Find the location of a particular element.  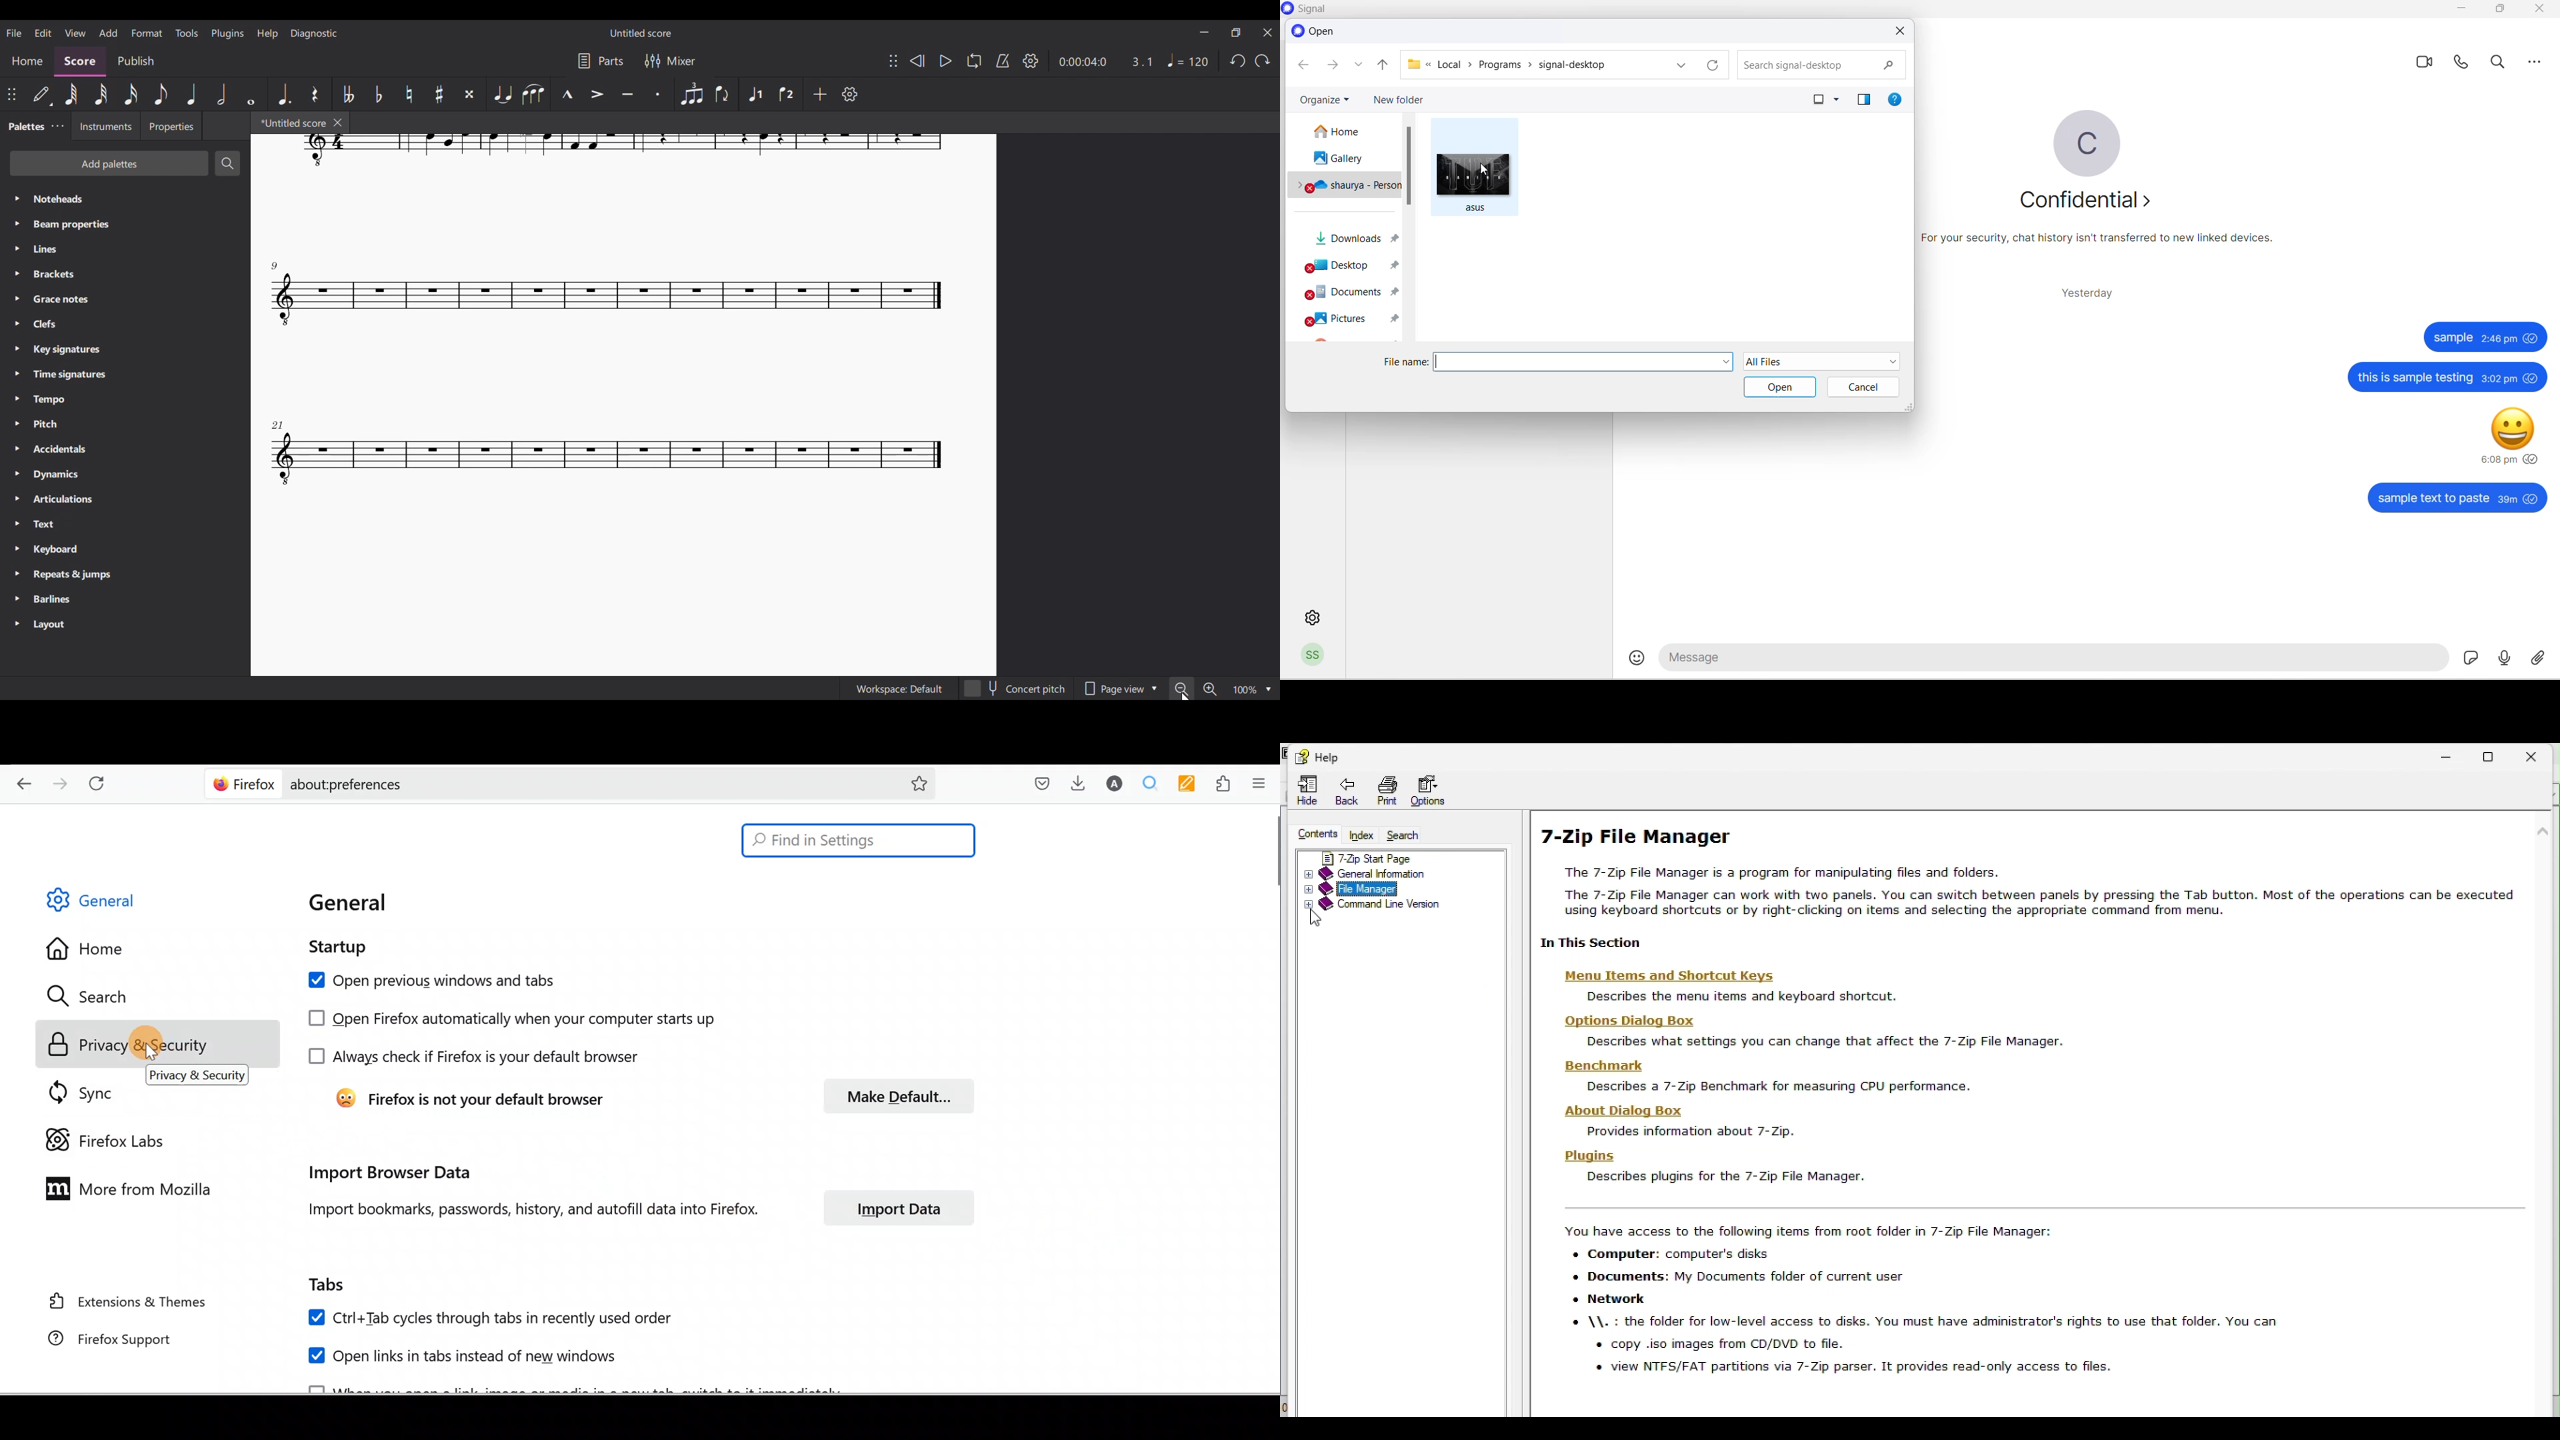

emojis is located at coordinates (1638, 659).